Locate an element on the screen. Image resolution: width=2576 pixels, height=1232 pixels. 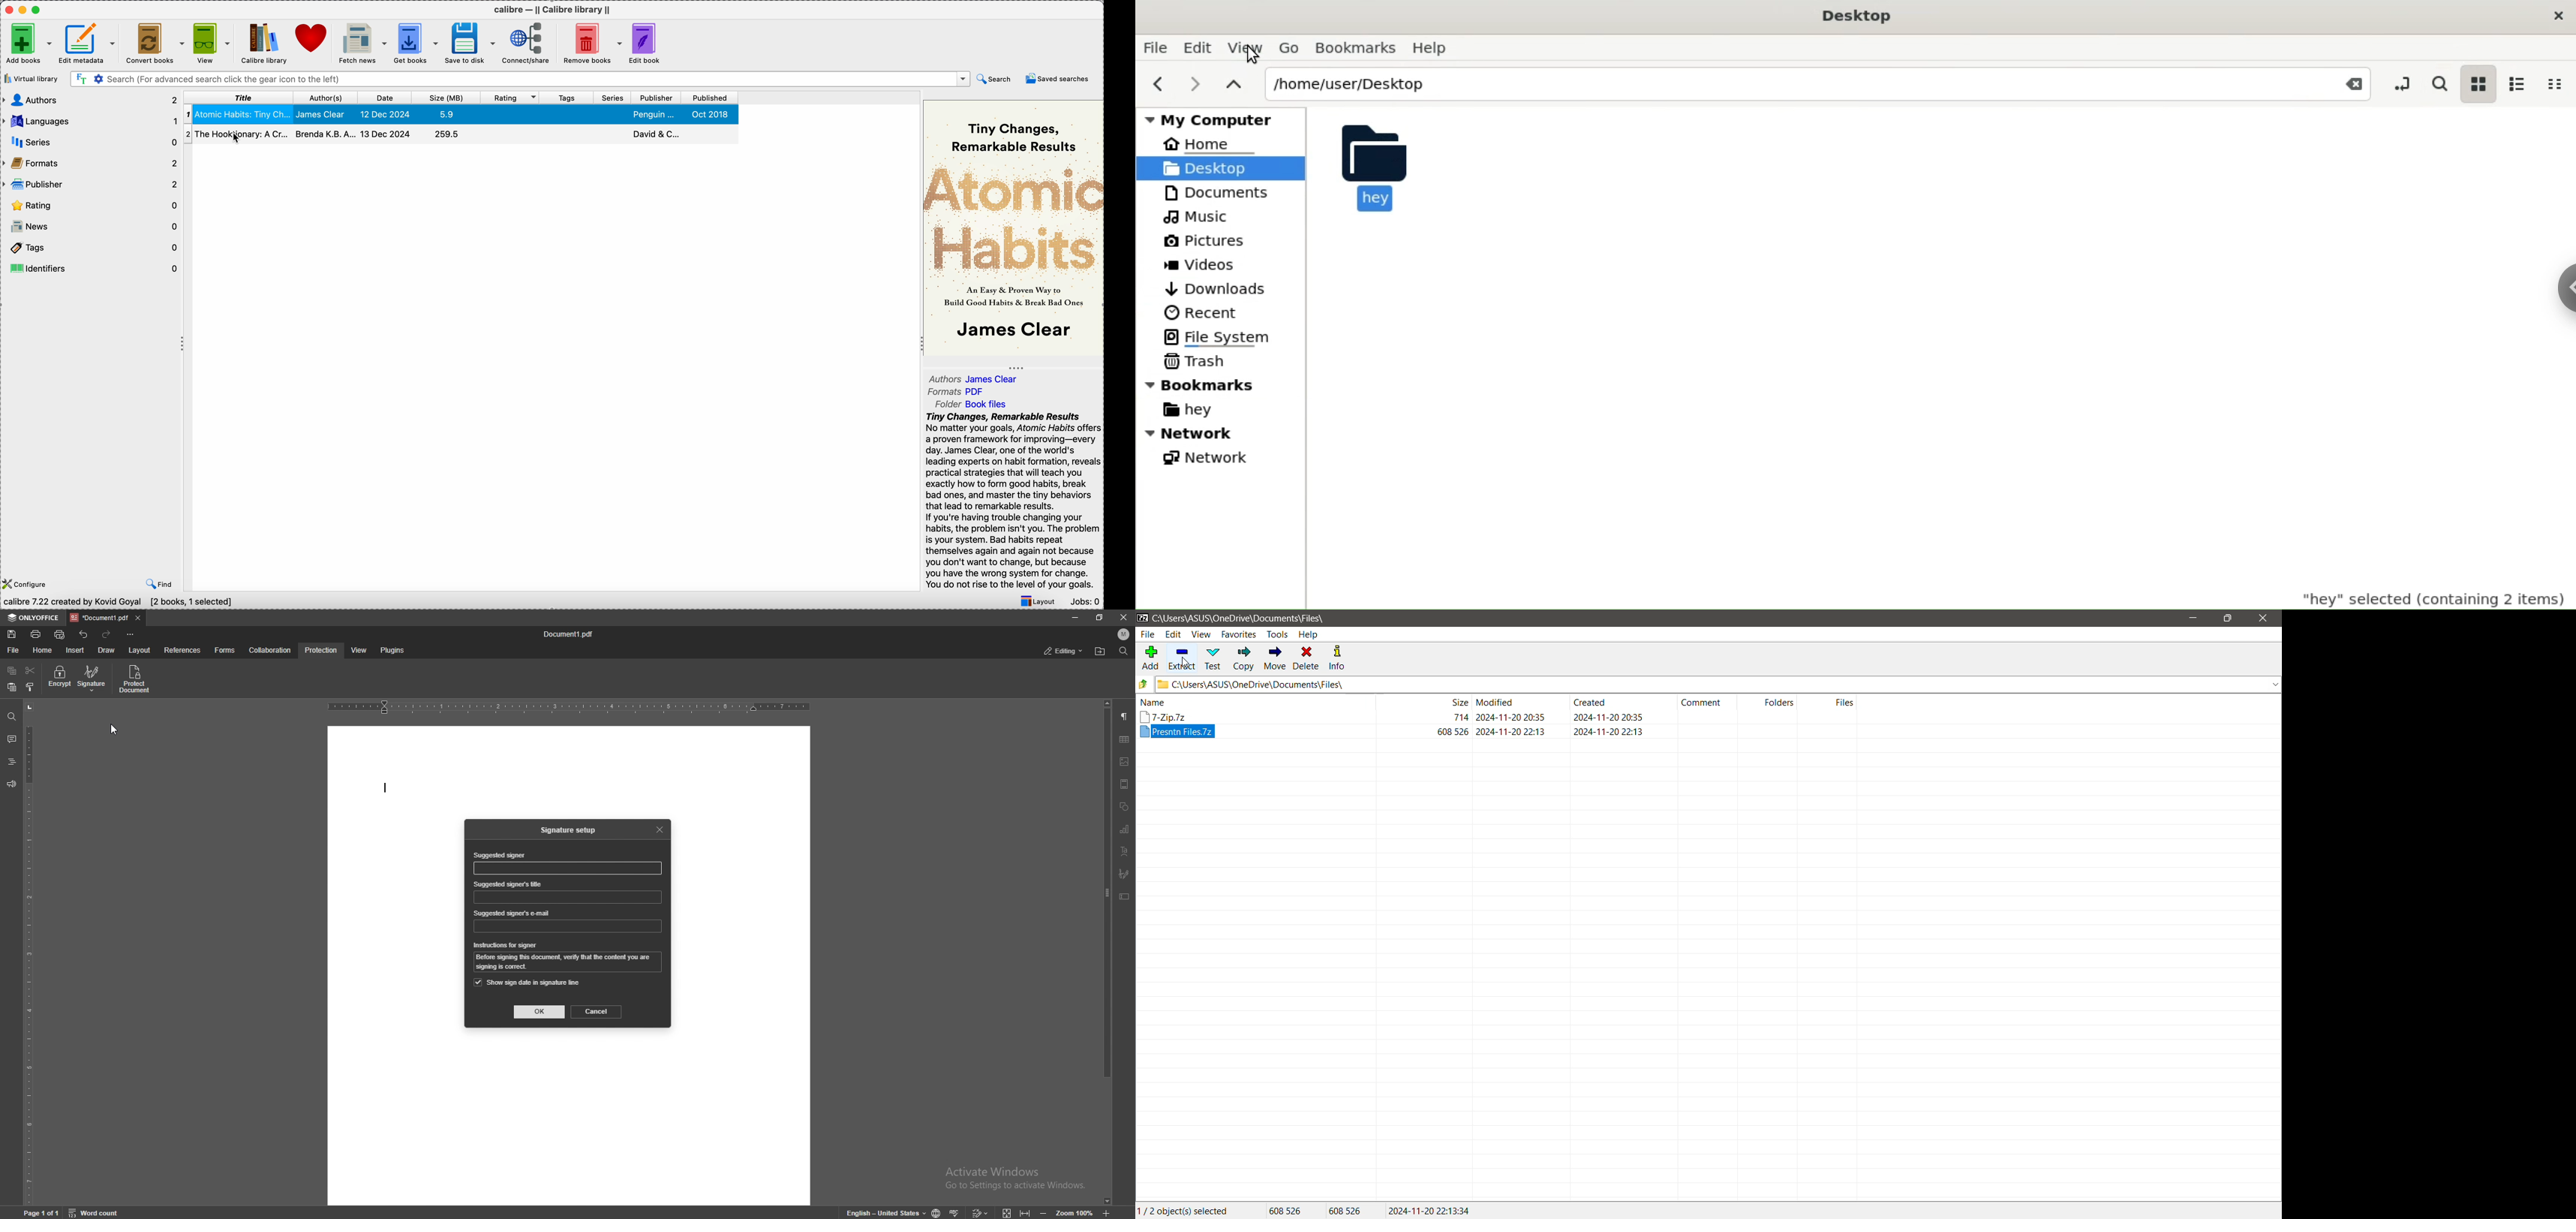
title is located at coordinates (240, 98).